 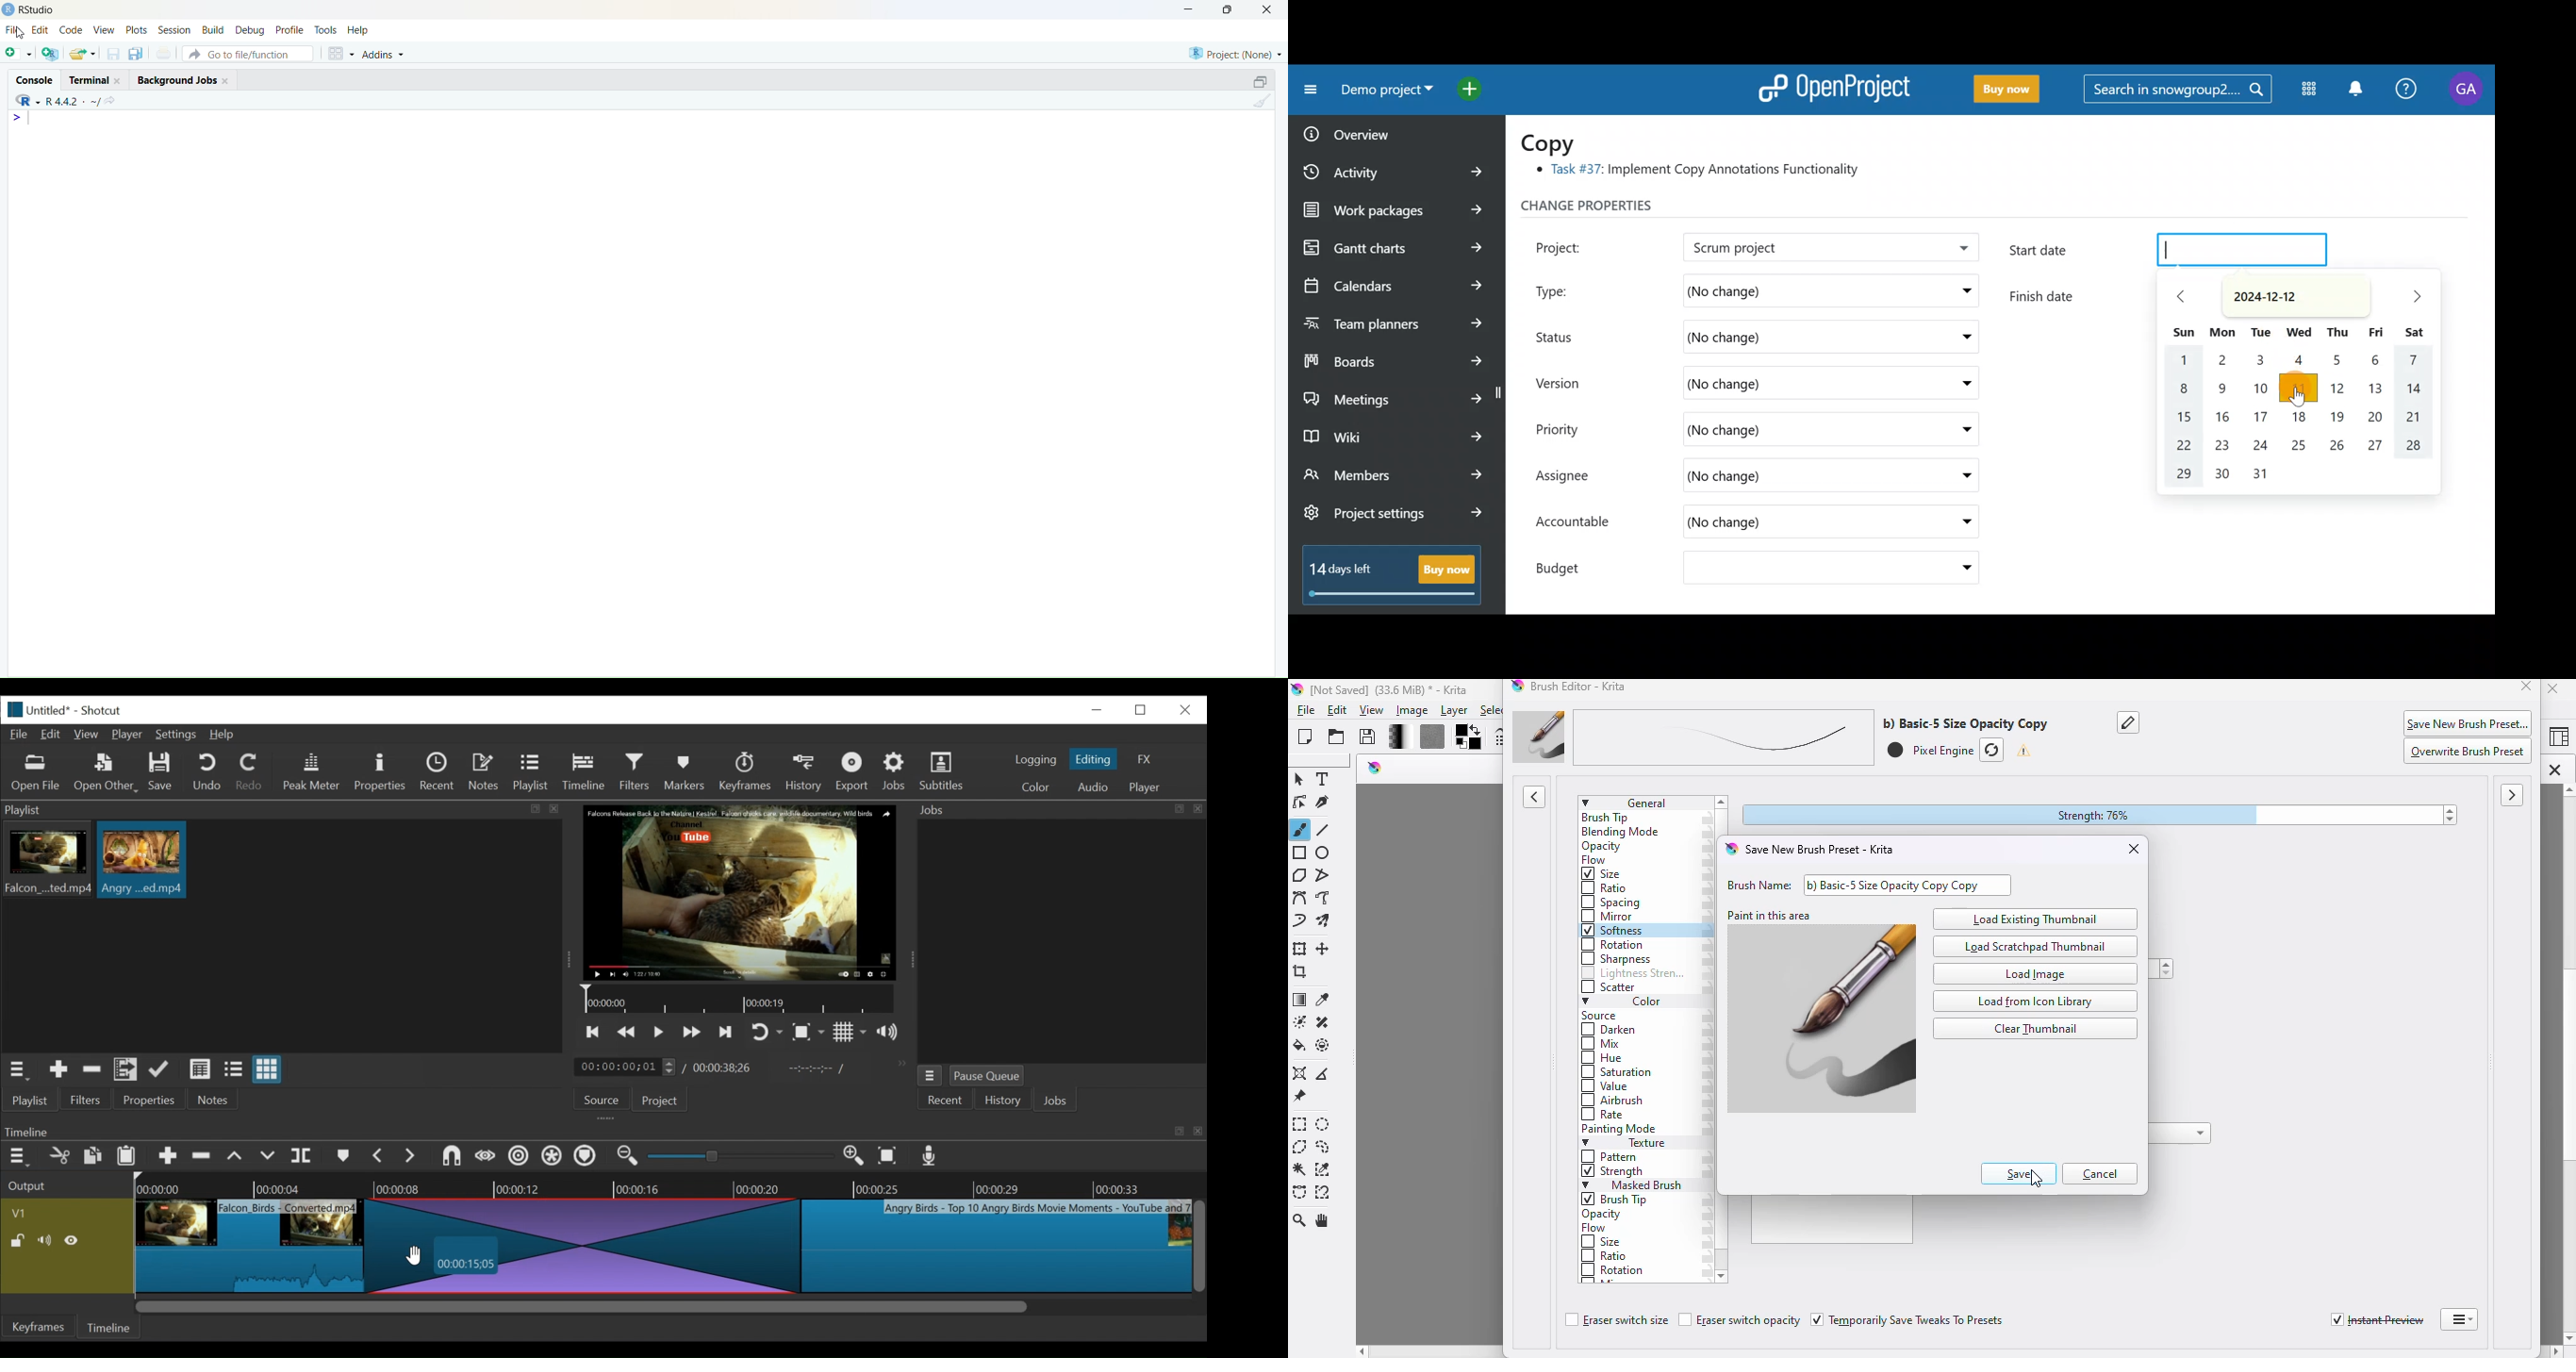 What do you see at coordinates (343, 1159) in the screenshot?
I see `markers` at bounding box center [343, 1159].